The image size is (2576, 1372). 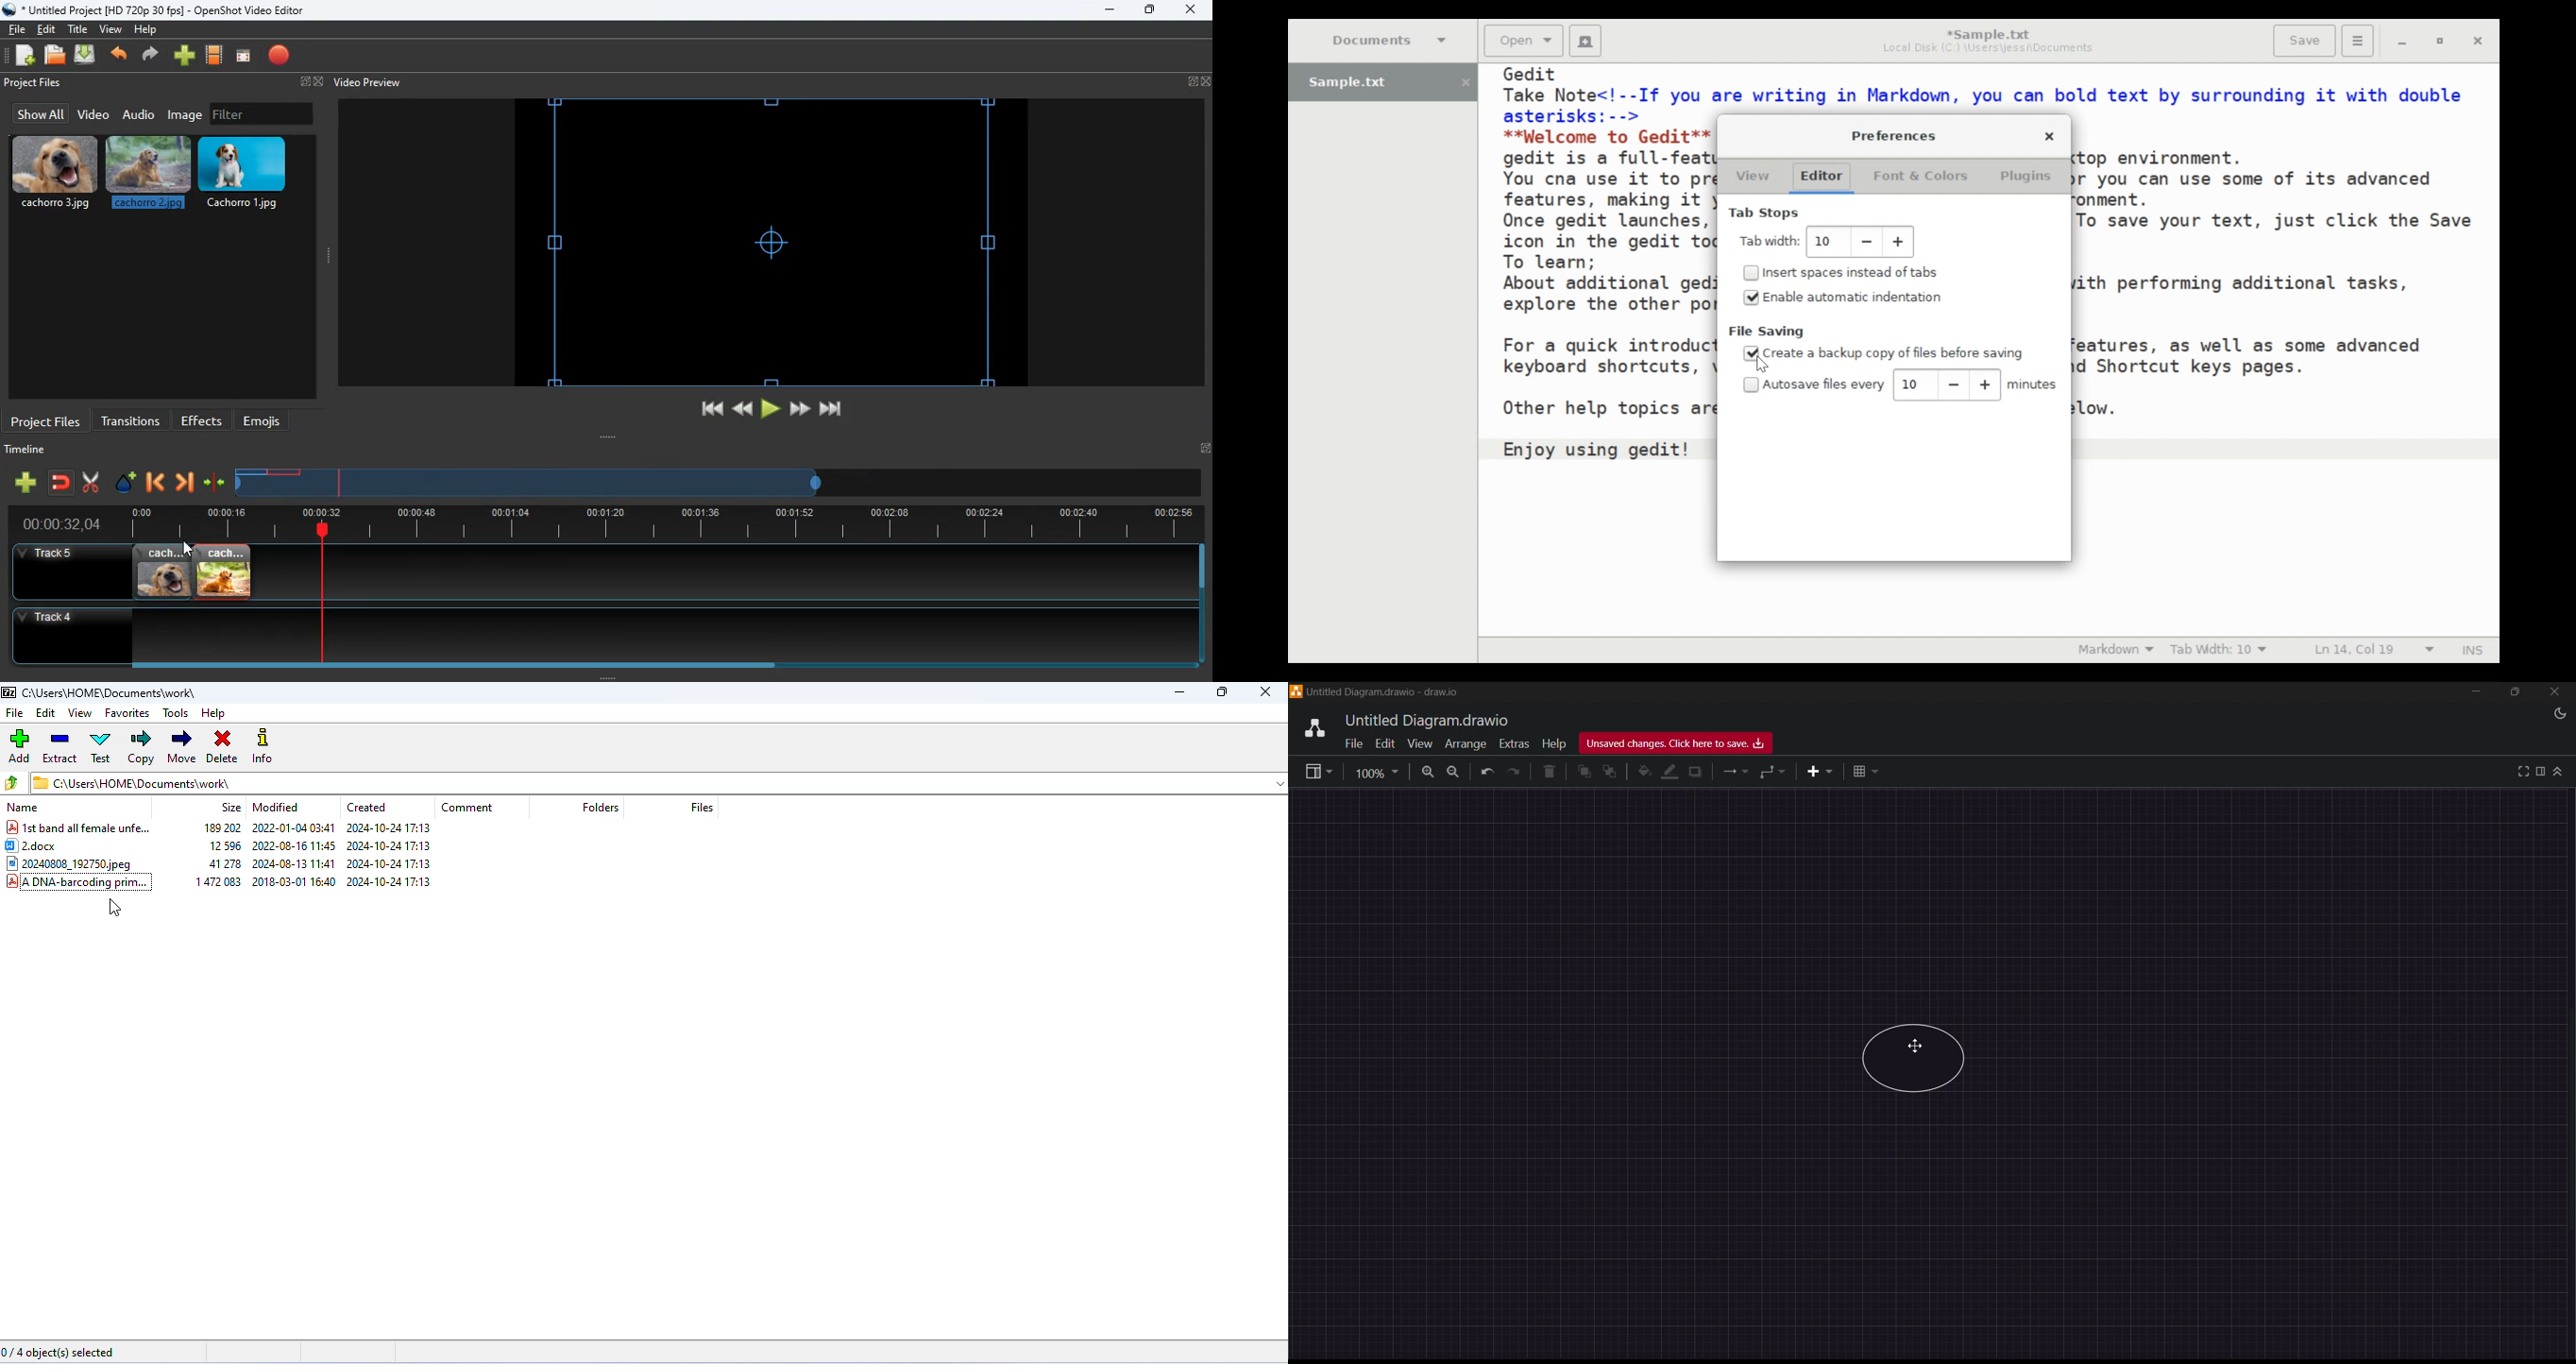 I want to click on Tab Width: 10, so click(x=2222, y=650).